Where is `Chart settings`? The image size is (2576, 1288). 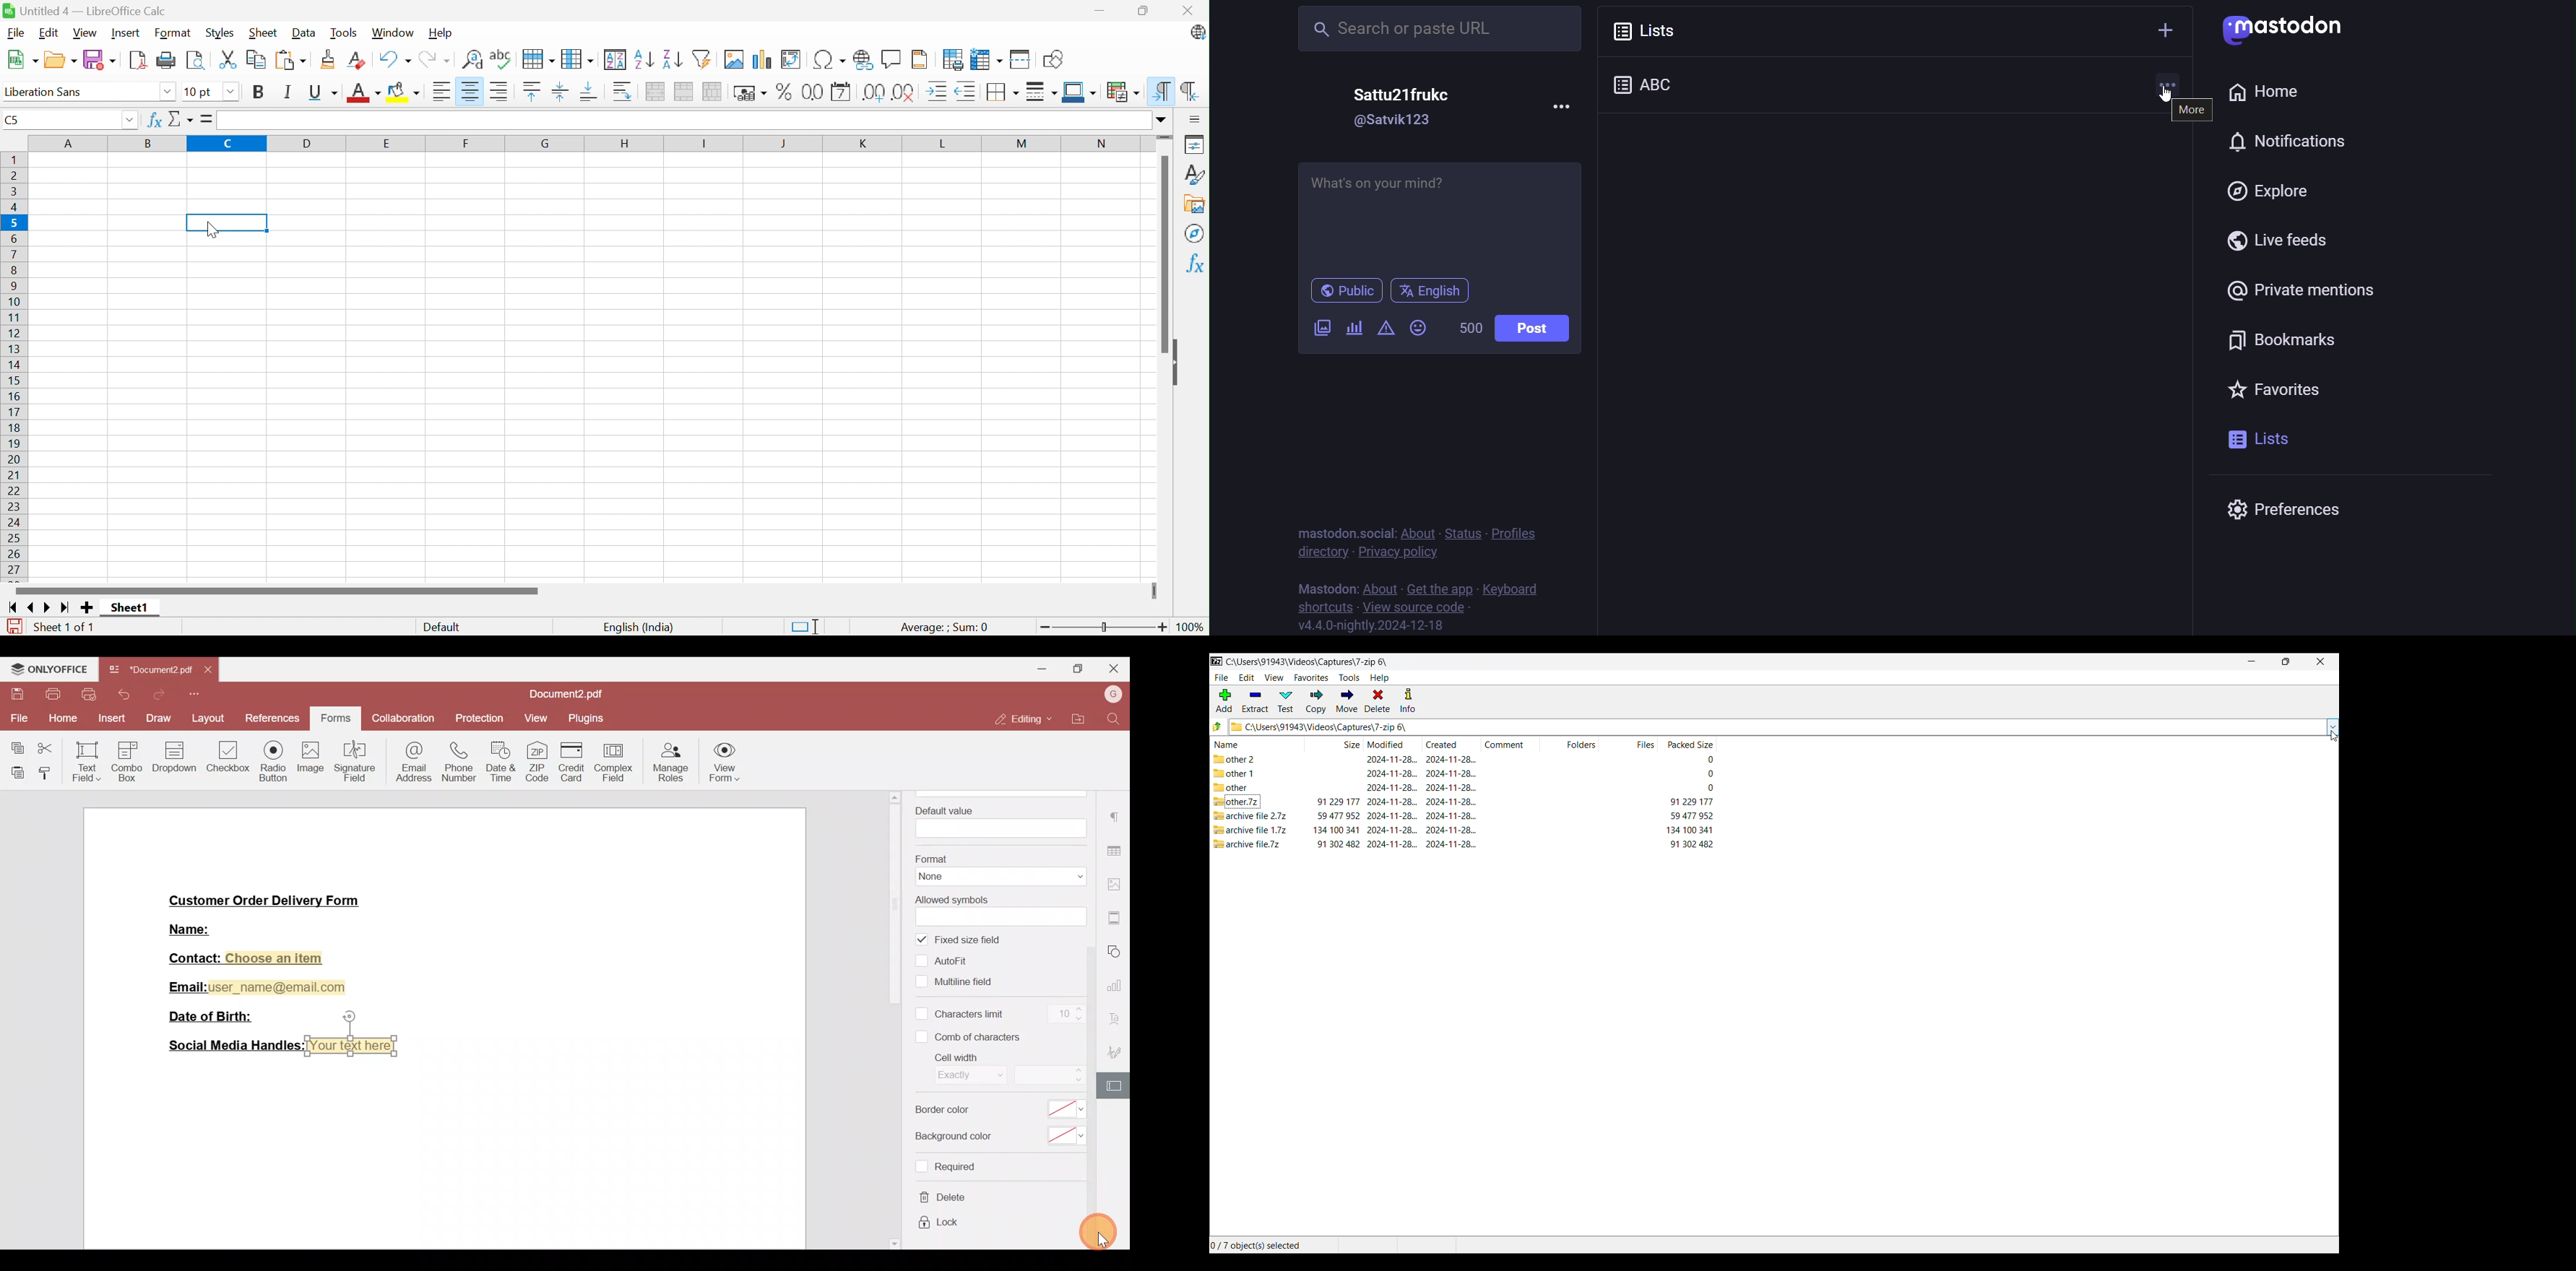 Chart settings is located at coordinates (1117, 986).